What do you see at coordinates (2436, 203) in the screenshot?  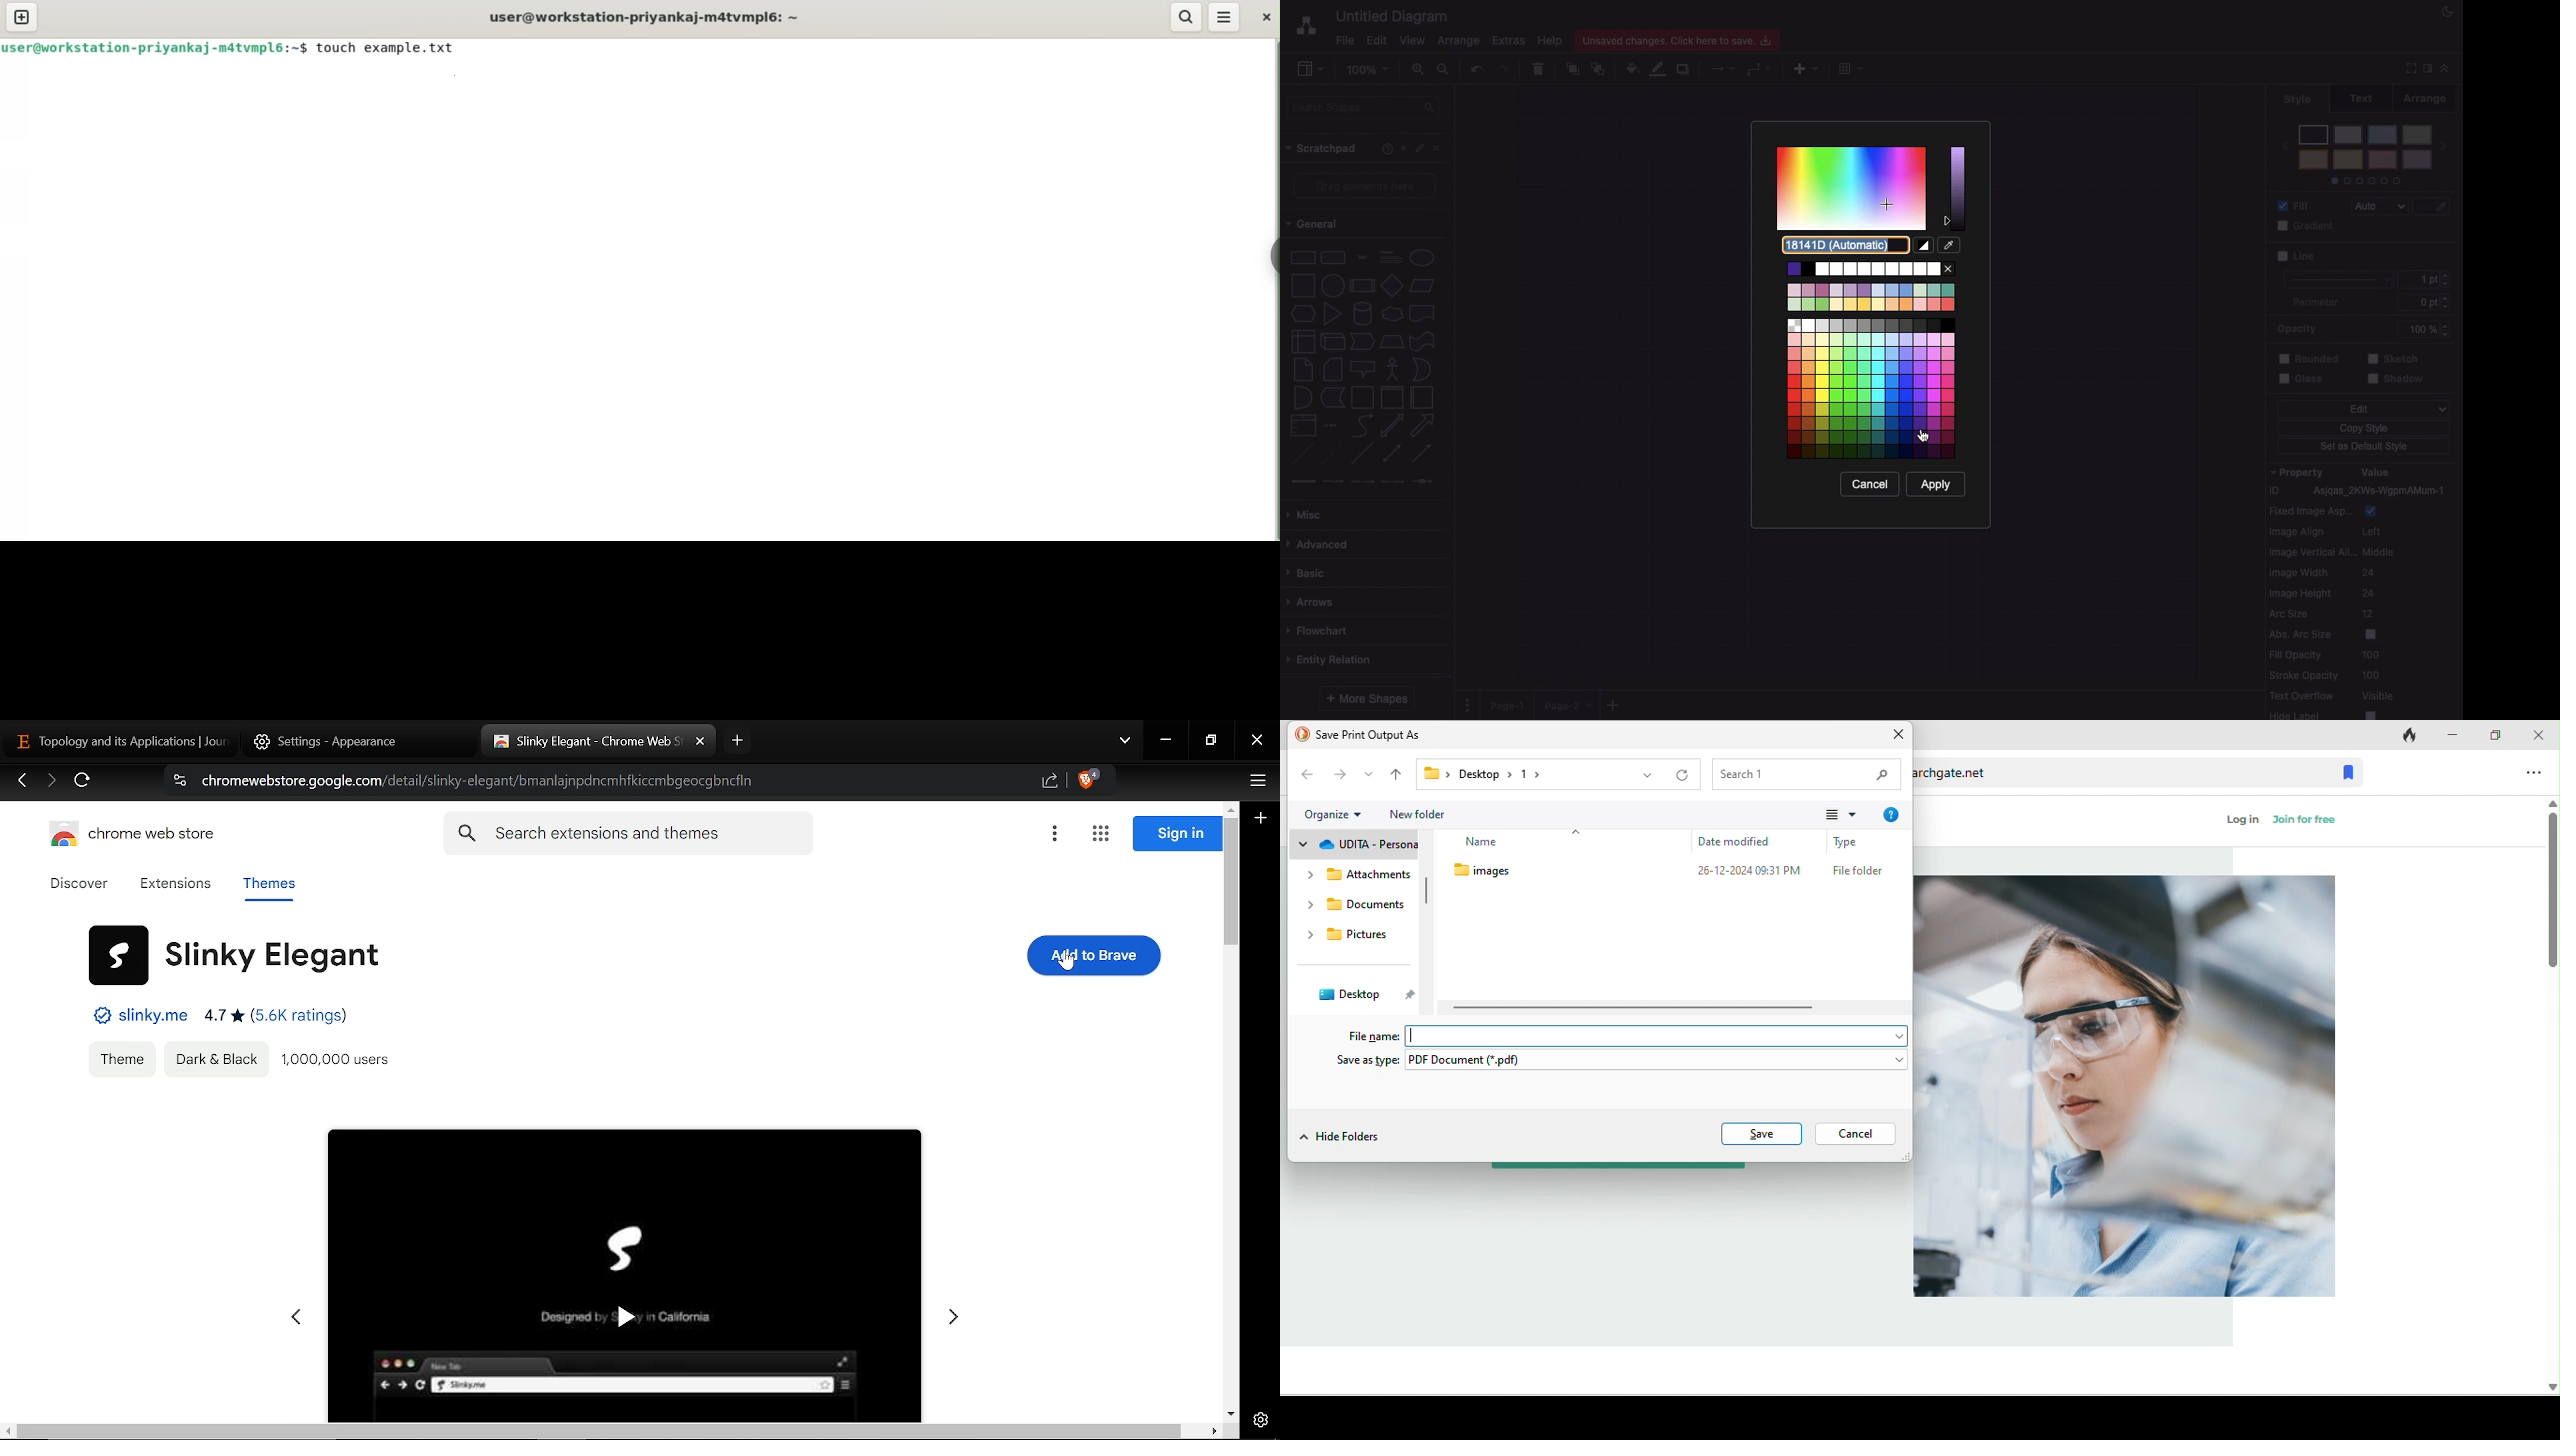 I see `Line color` at bounding box center [2436, 203].